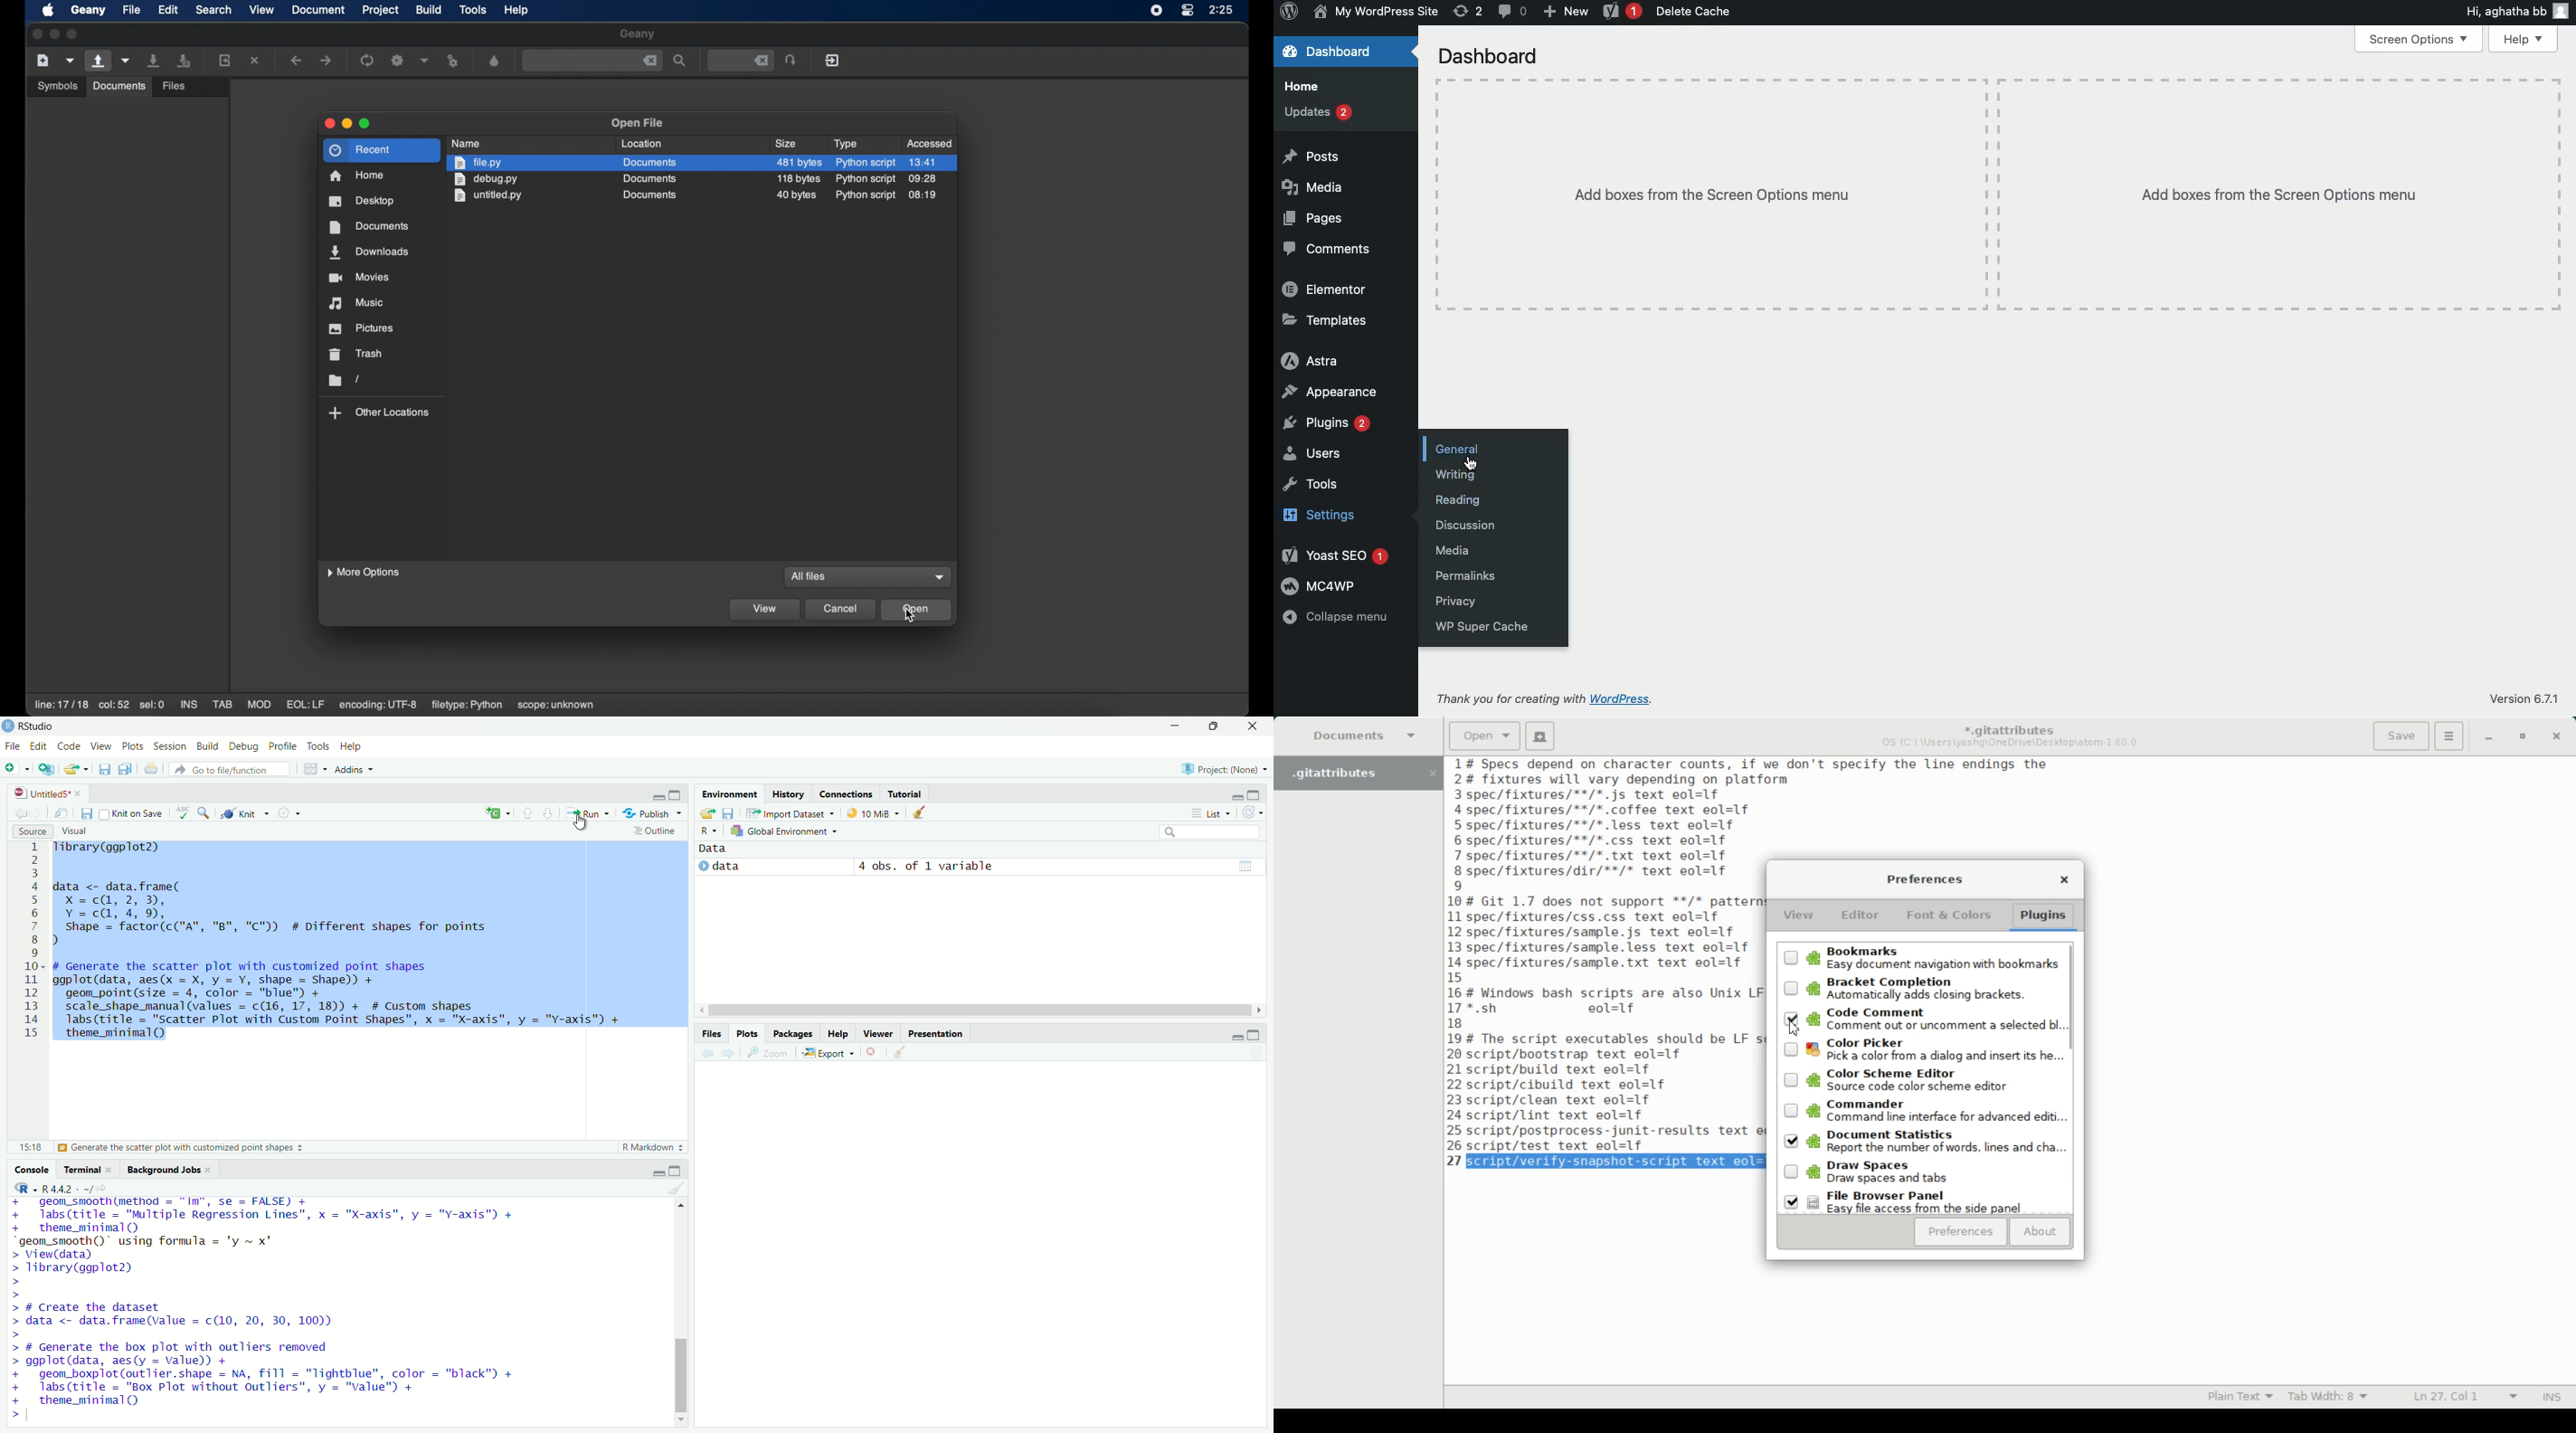 This screenshot has width=2576, height=1456. Describe the element at coordinates (379, 413) in the screenshot. I see `other locations` at that location.